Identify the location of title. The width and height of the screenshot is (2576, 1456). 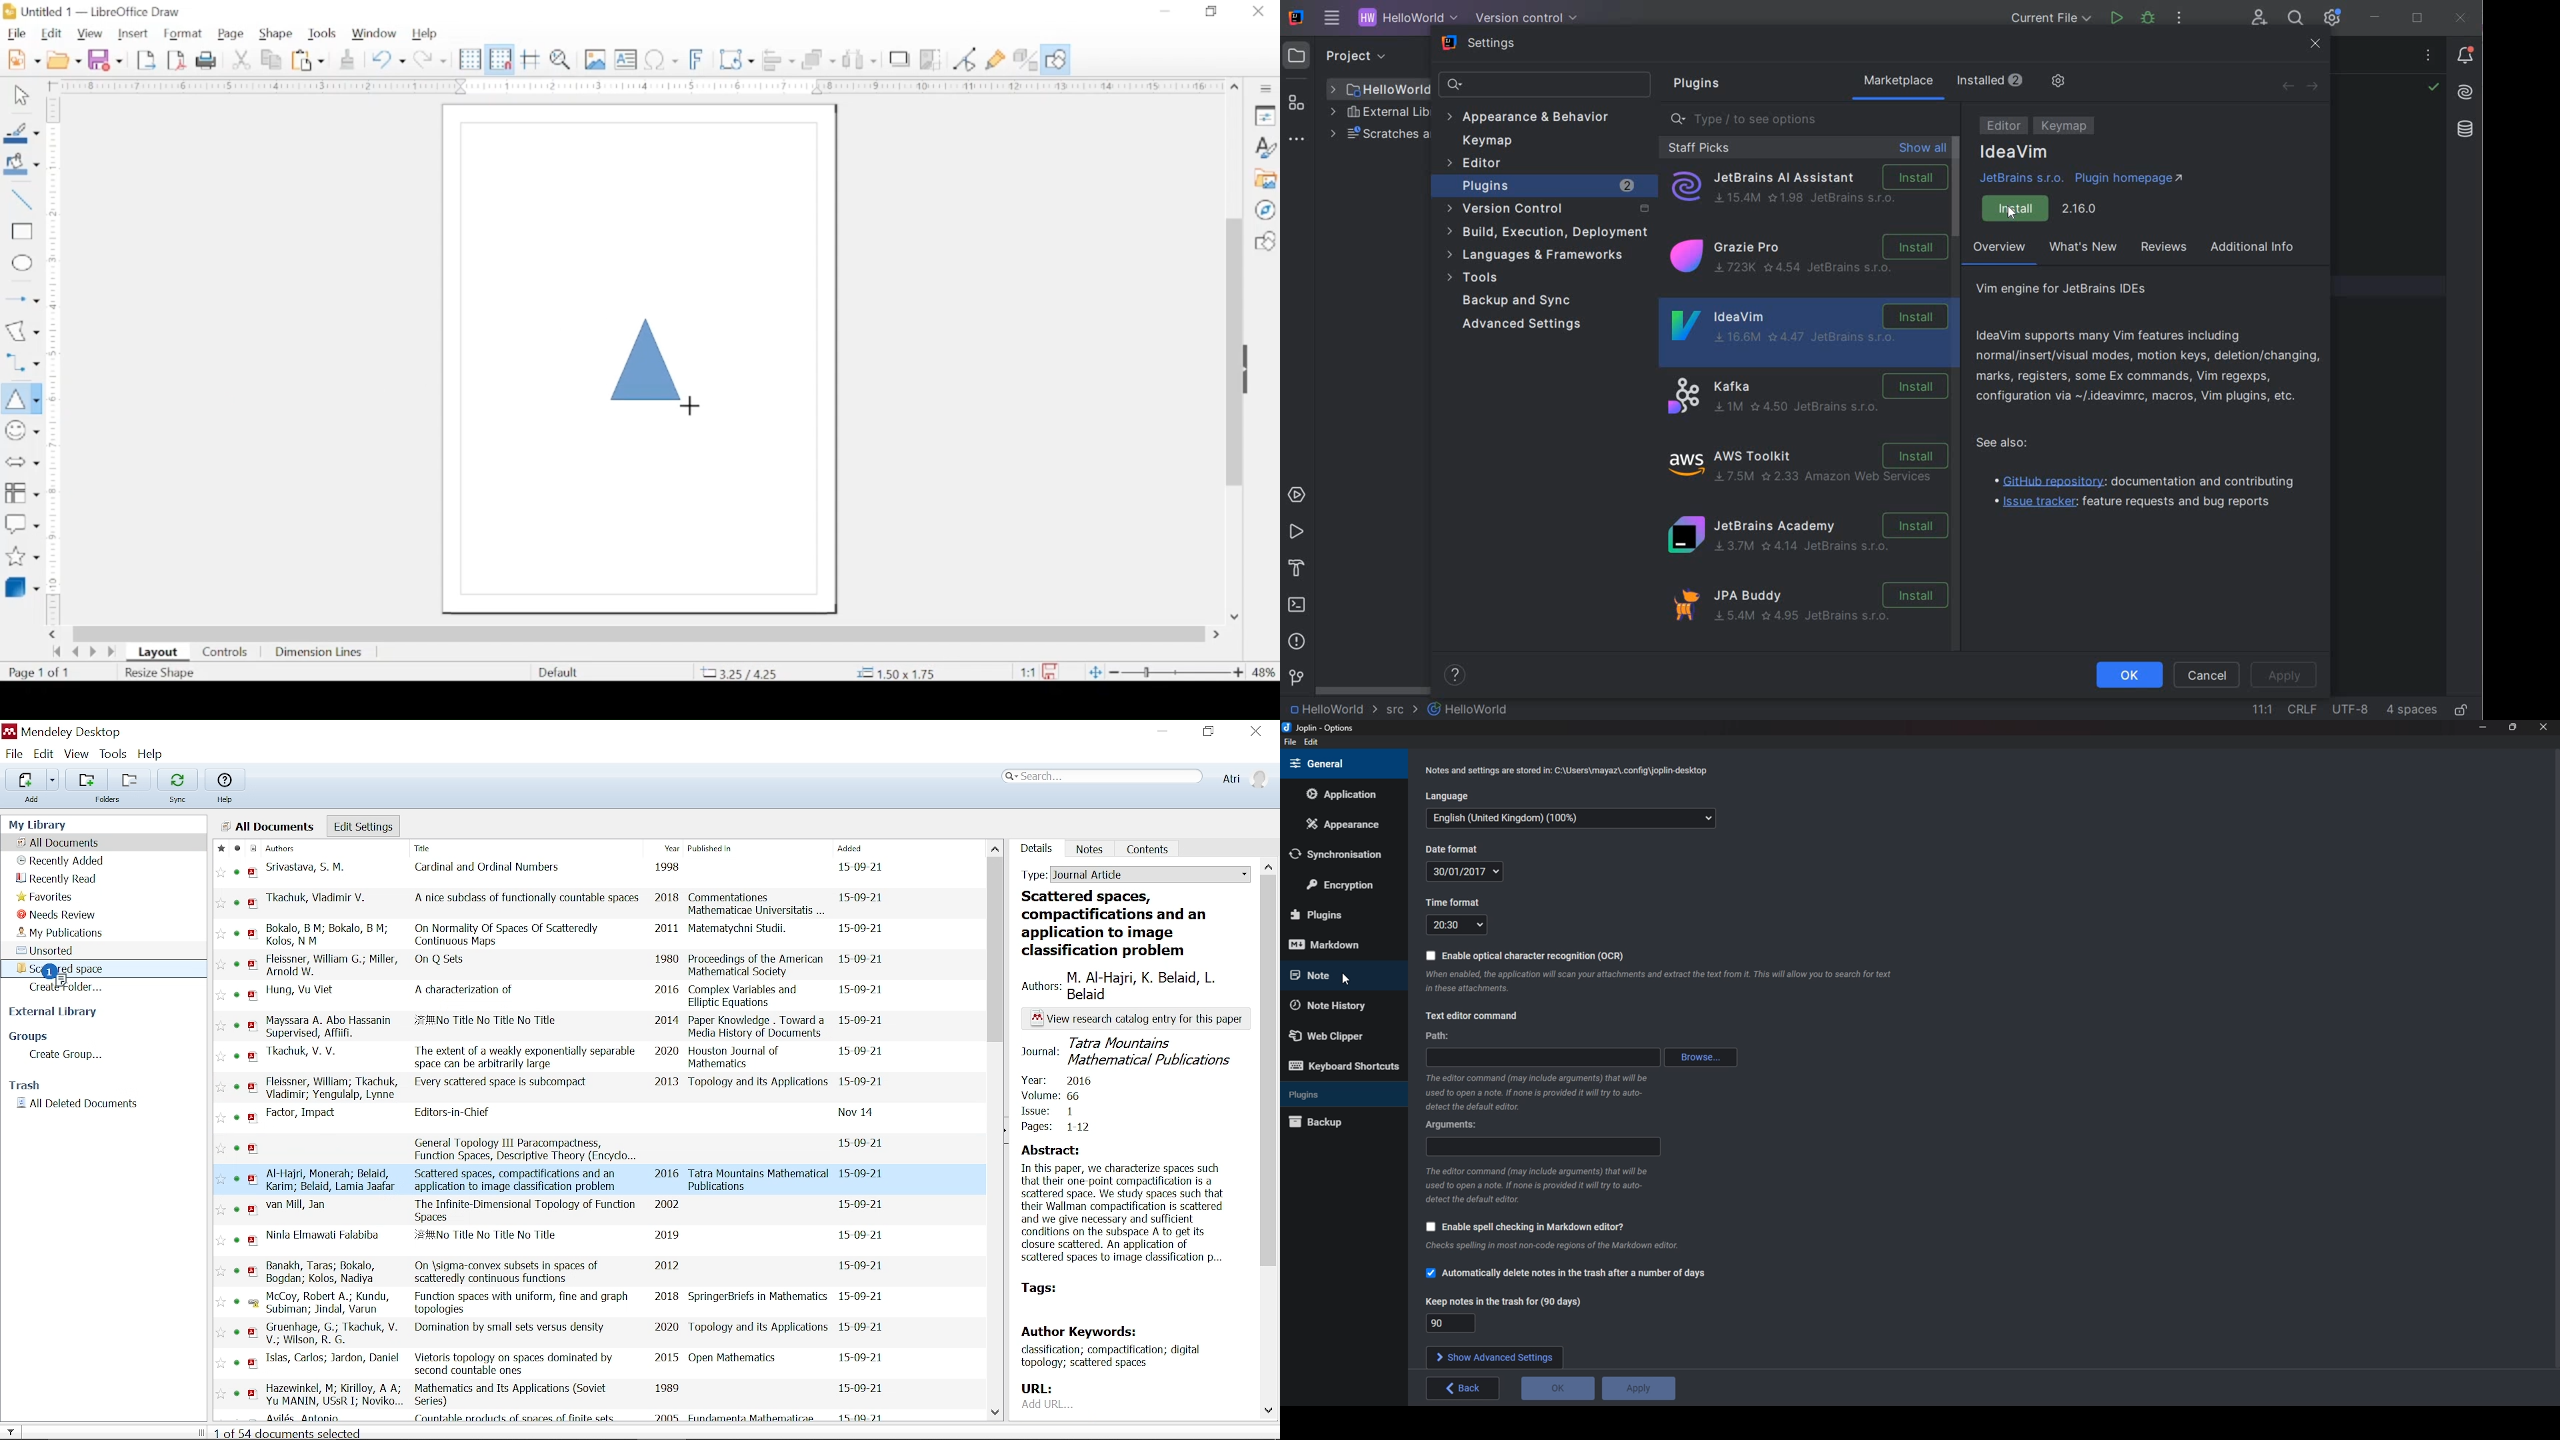
(444, 961).